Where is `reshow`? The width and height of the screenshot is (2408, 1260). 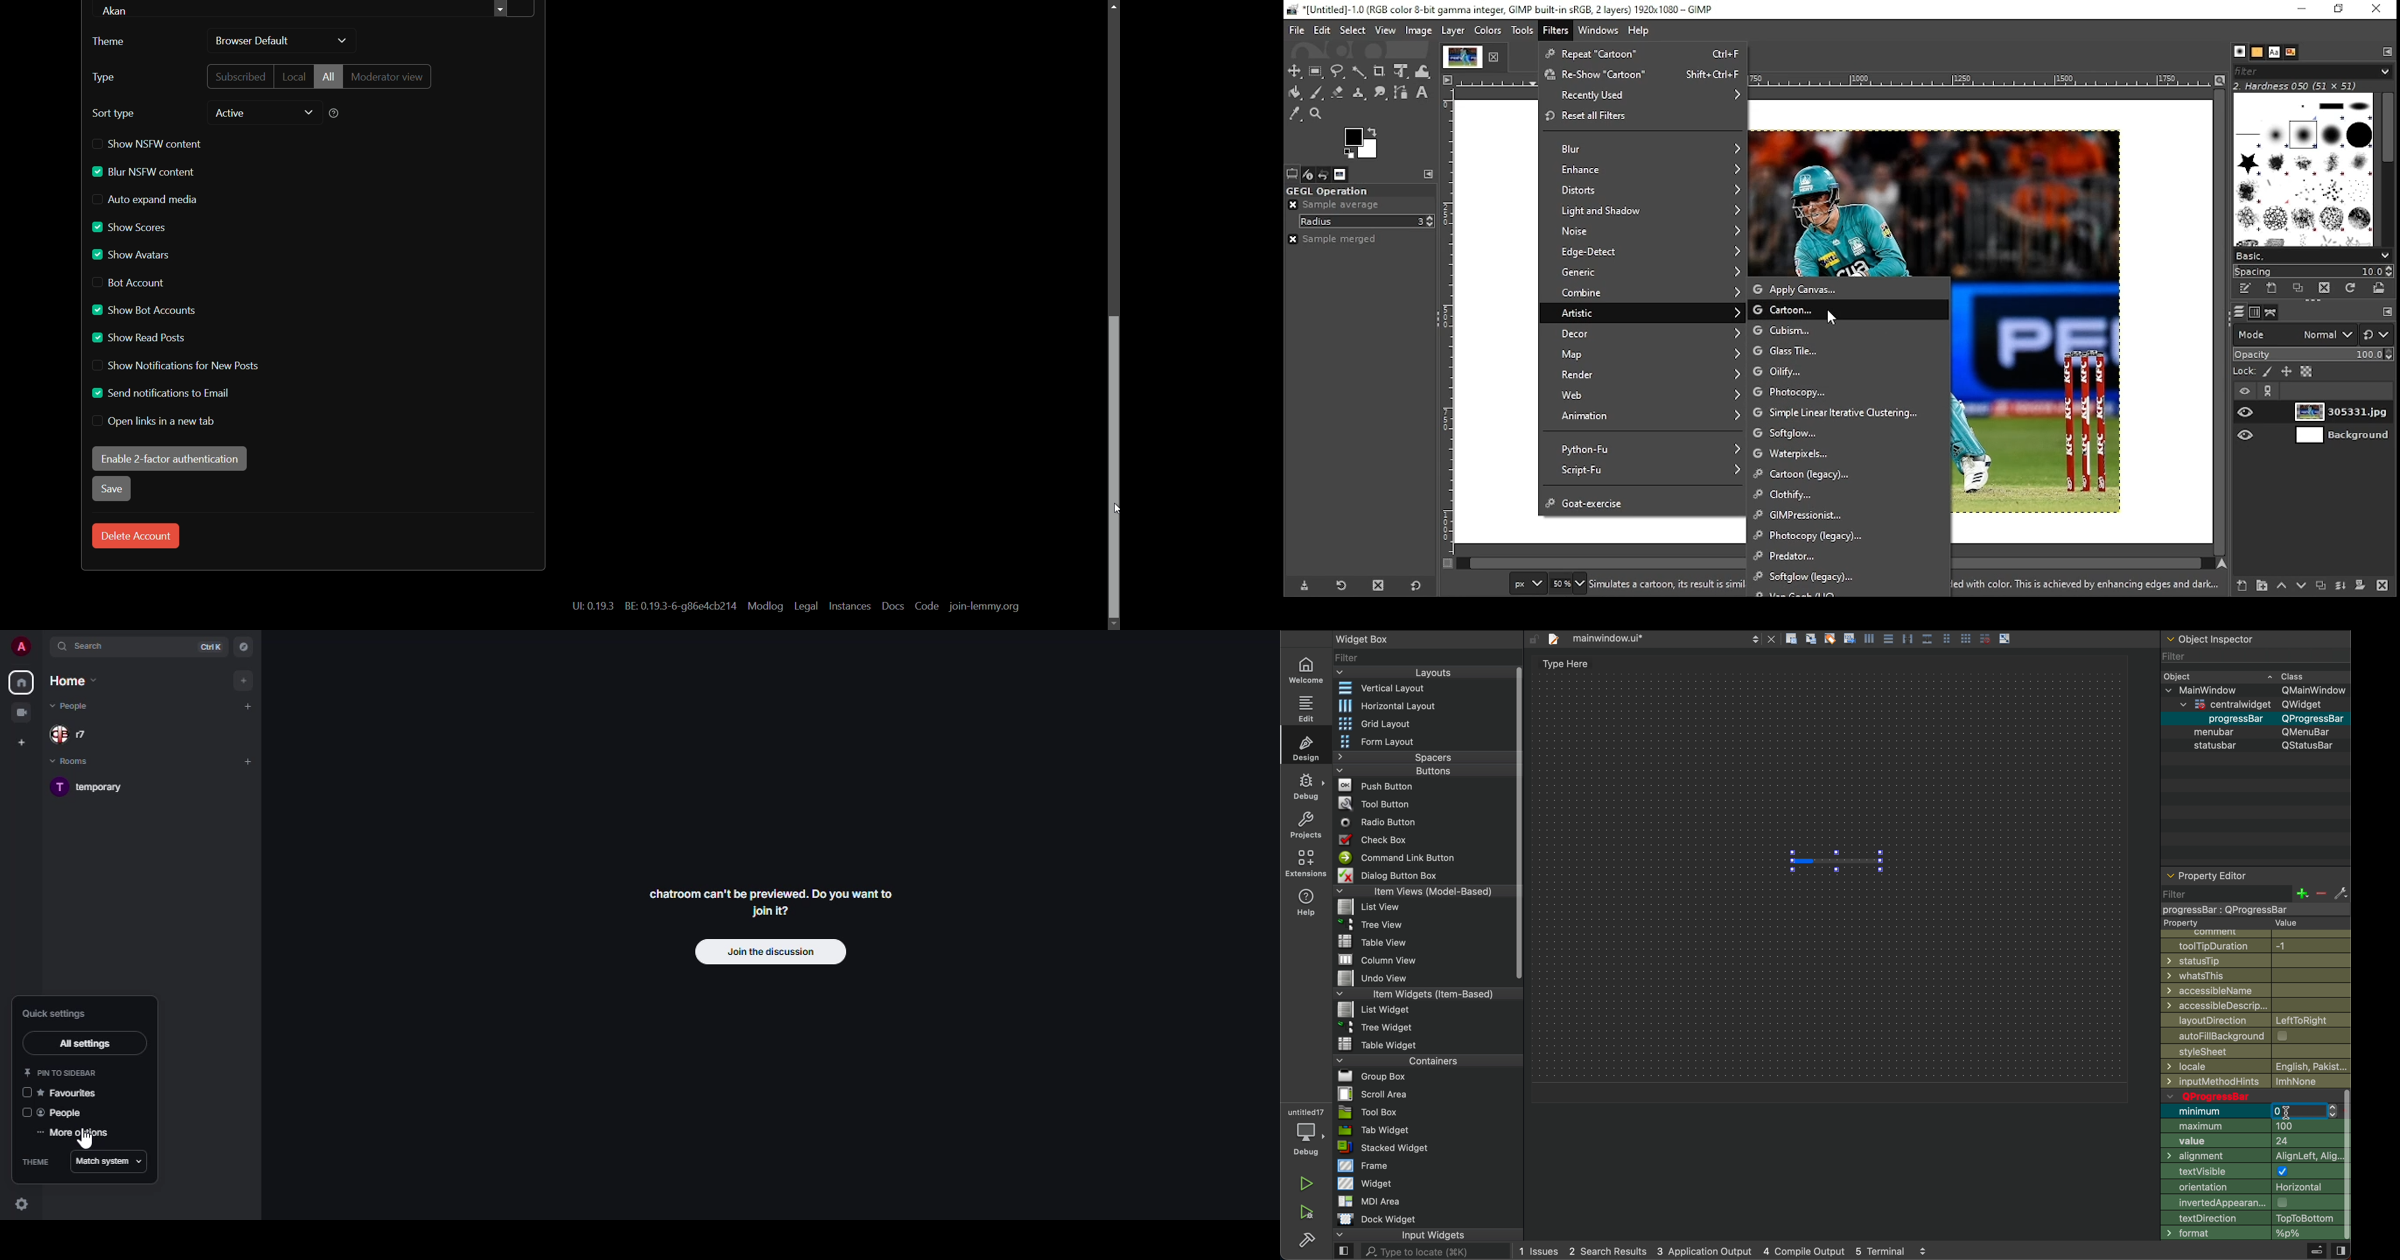 reshow is located at coordinates (1642, 74).